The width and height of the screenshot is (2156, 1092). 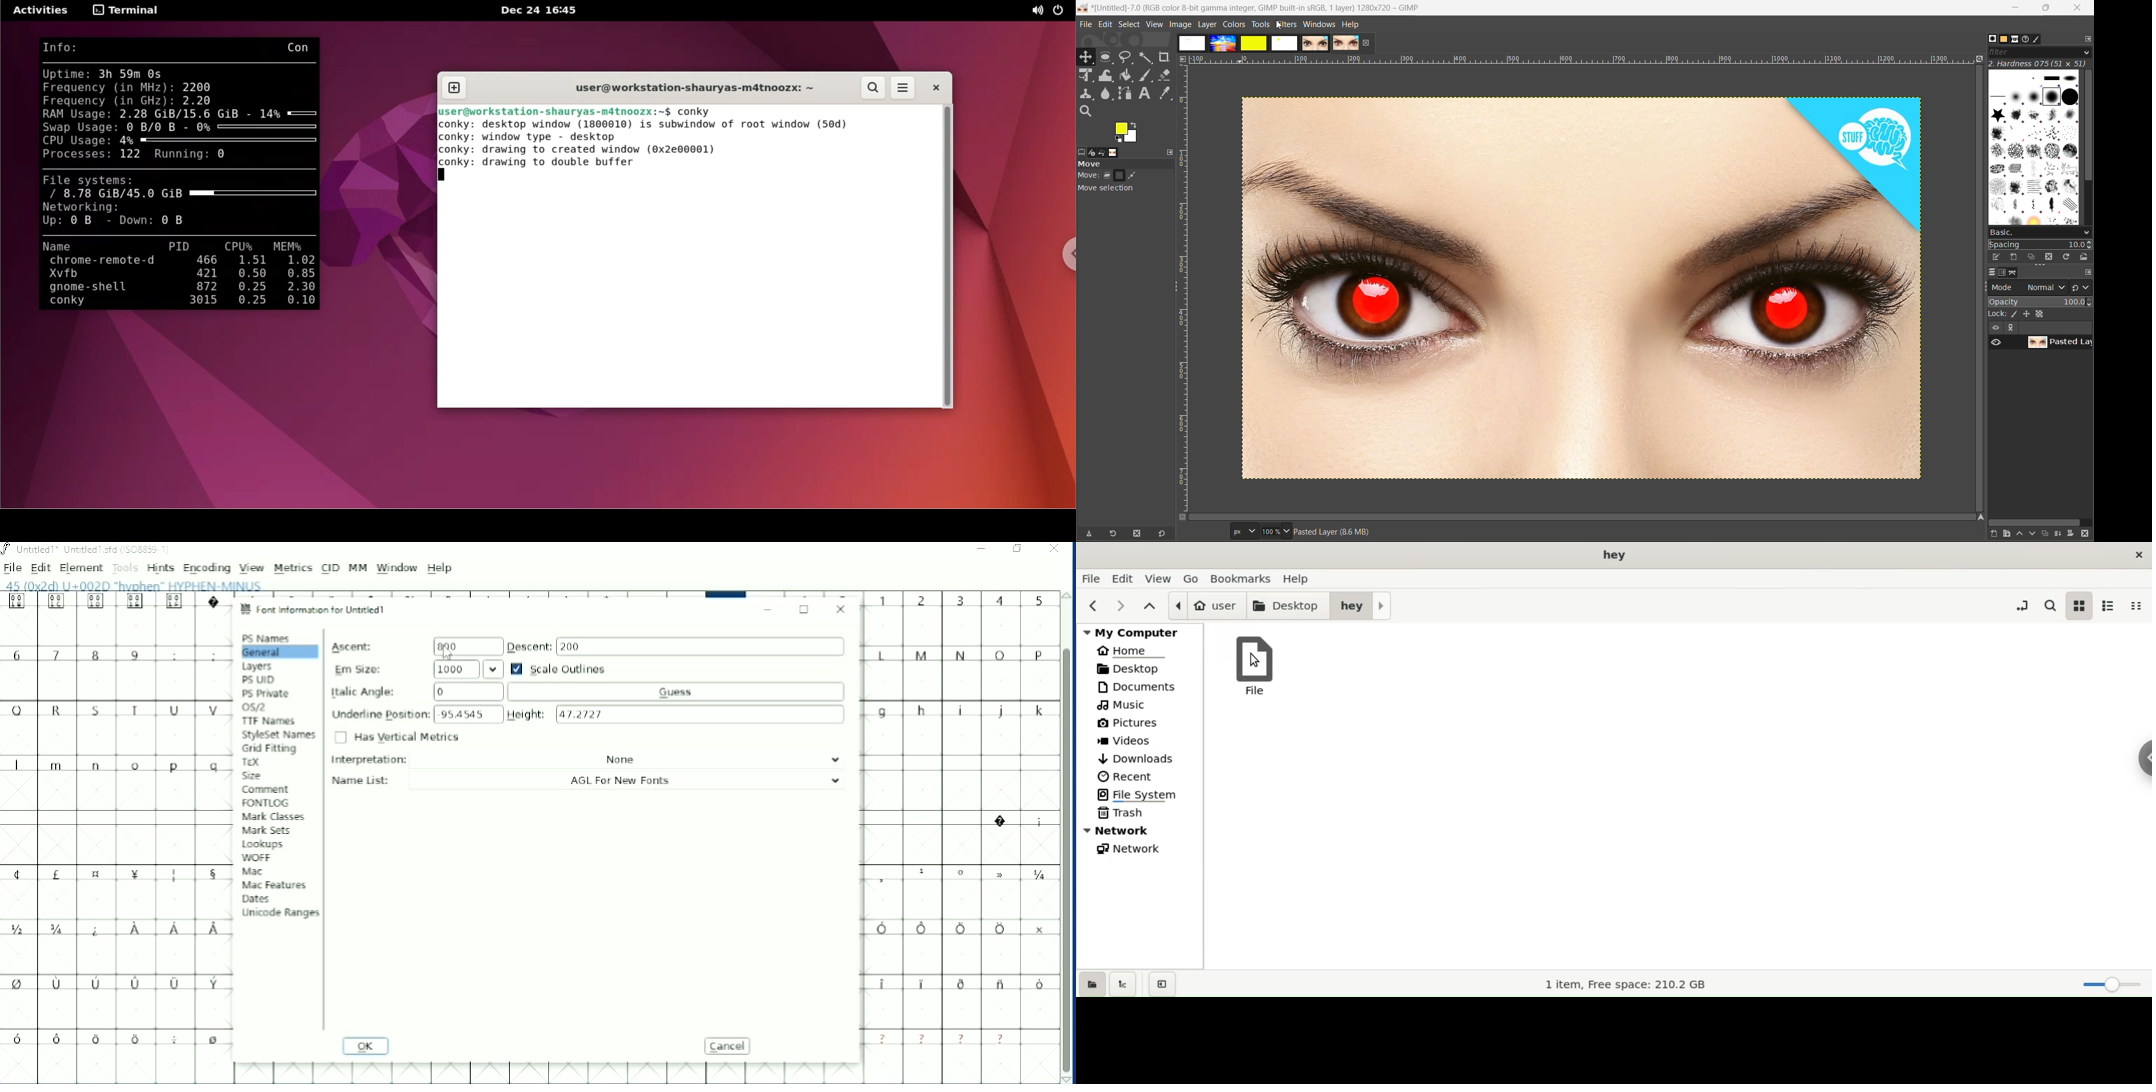 What do you see at coordinates (1091, 983) in the screenshot?
I see `show places` at bounding box center [1091, 983].